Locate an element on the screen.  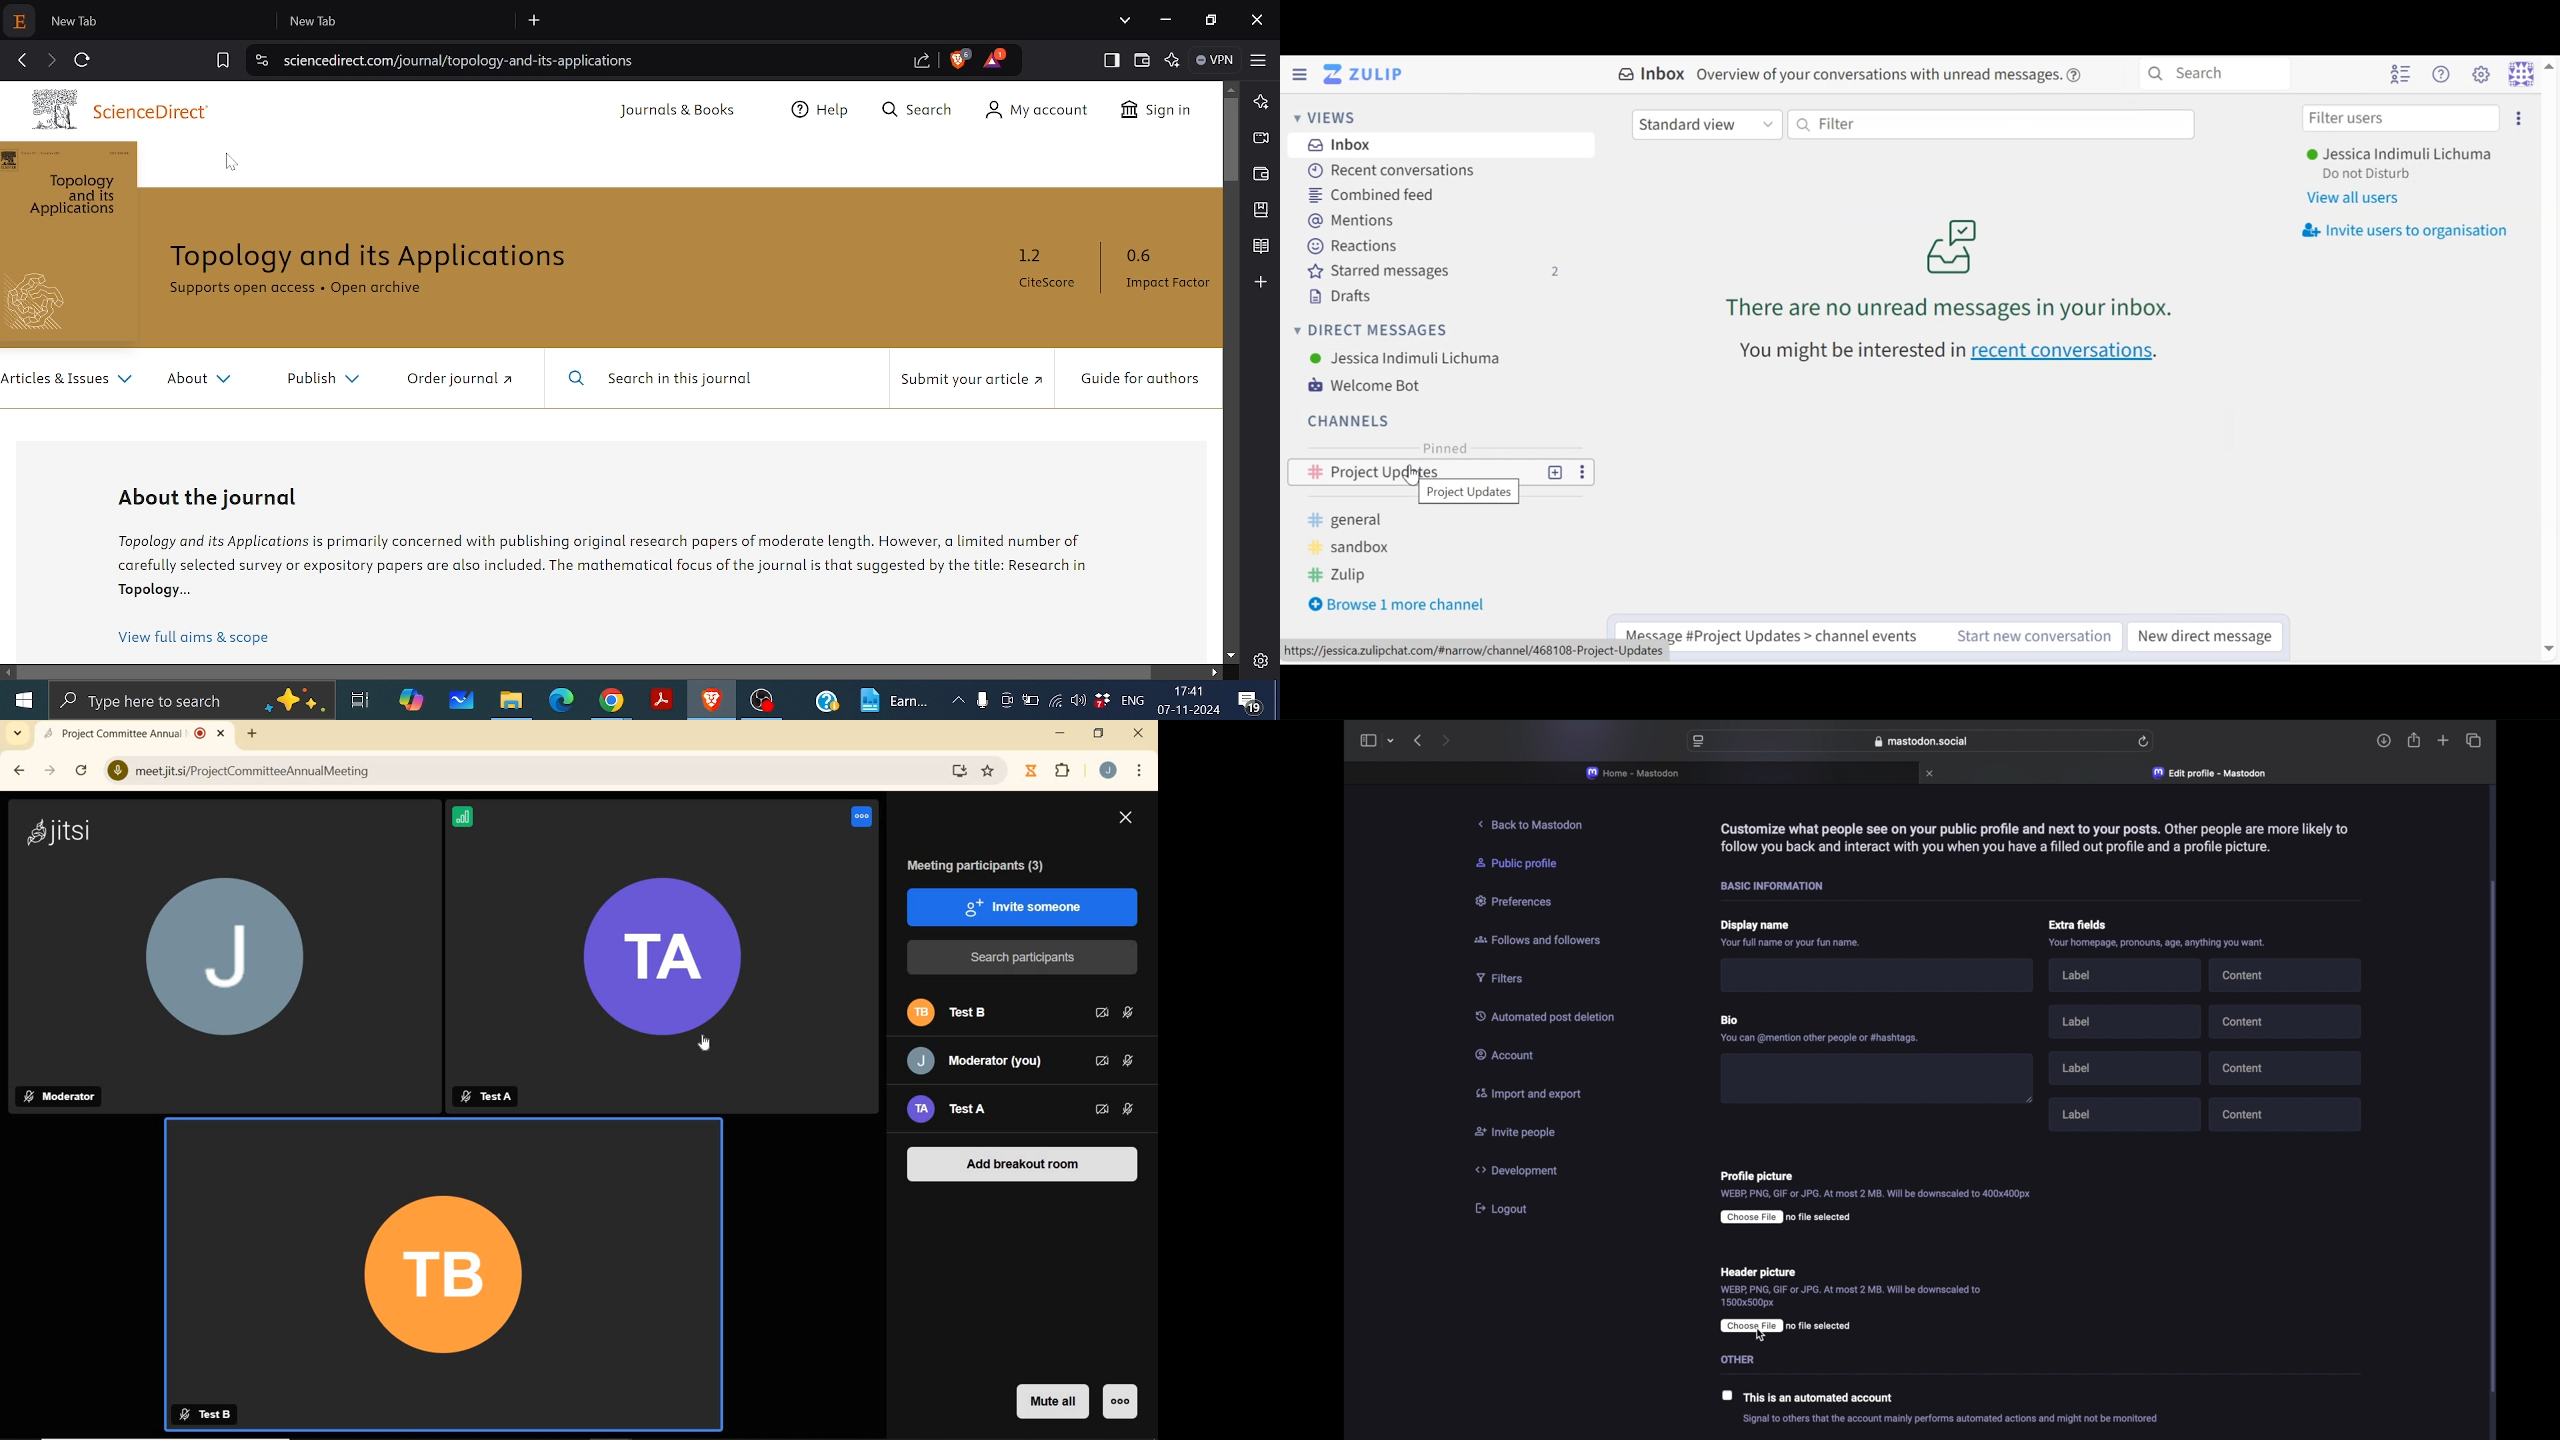
content is located at coordinates (2289, 1068).